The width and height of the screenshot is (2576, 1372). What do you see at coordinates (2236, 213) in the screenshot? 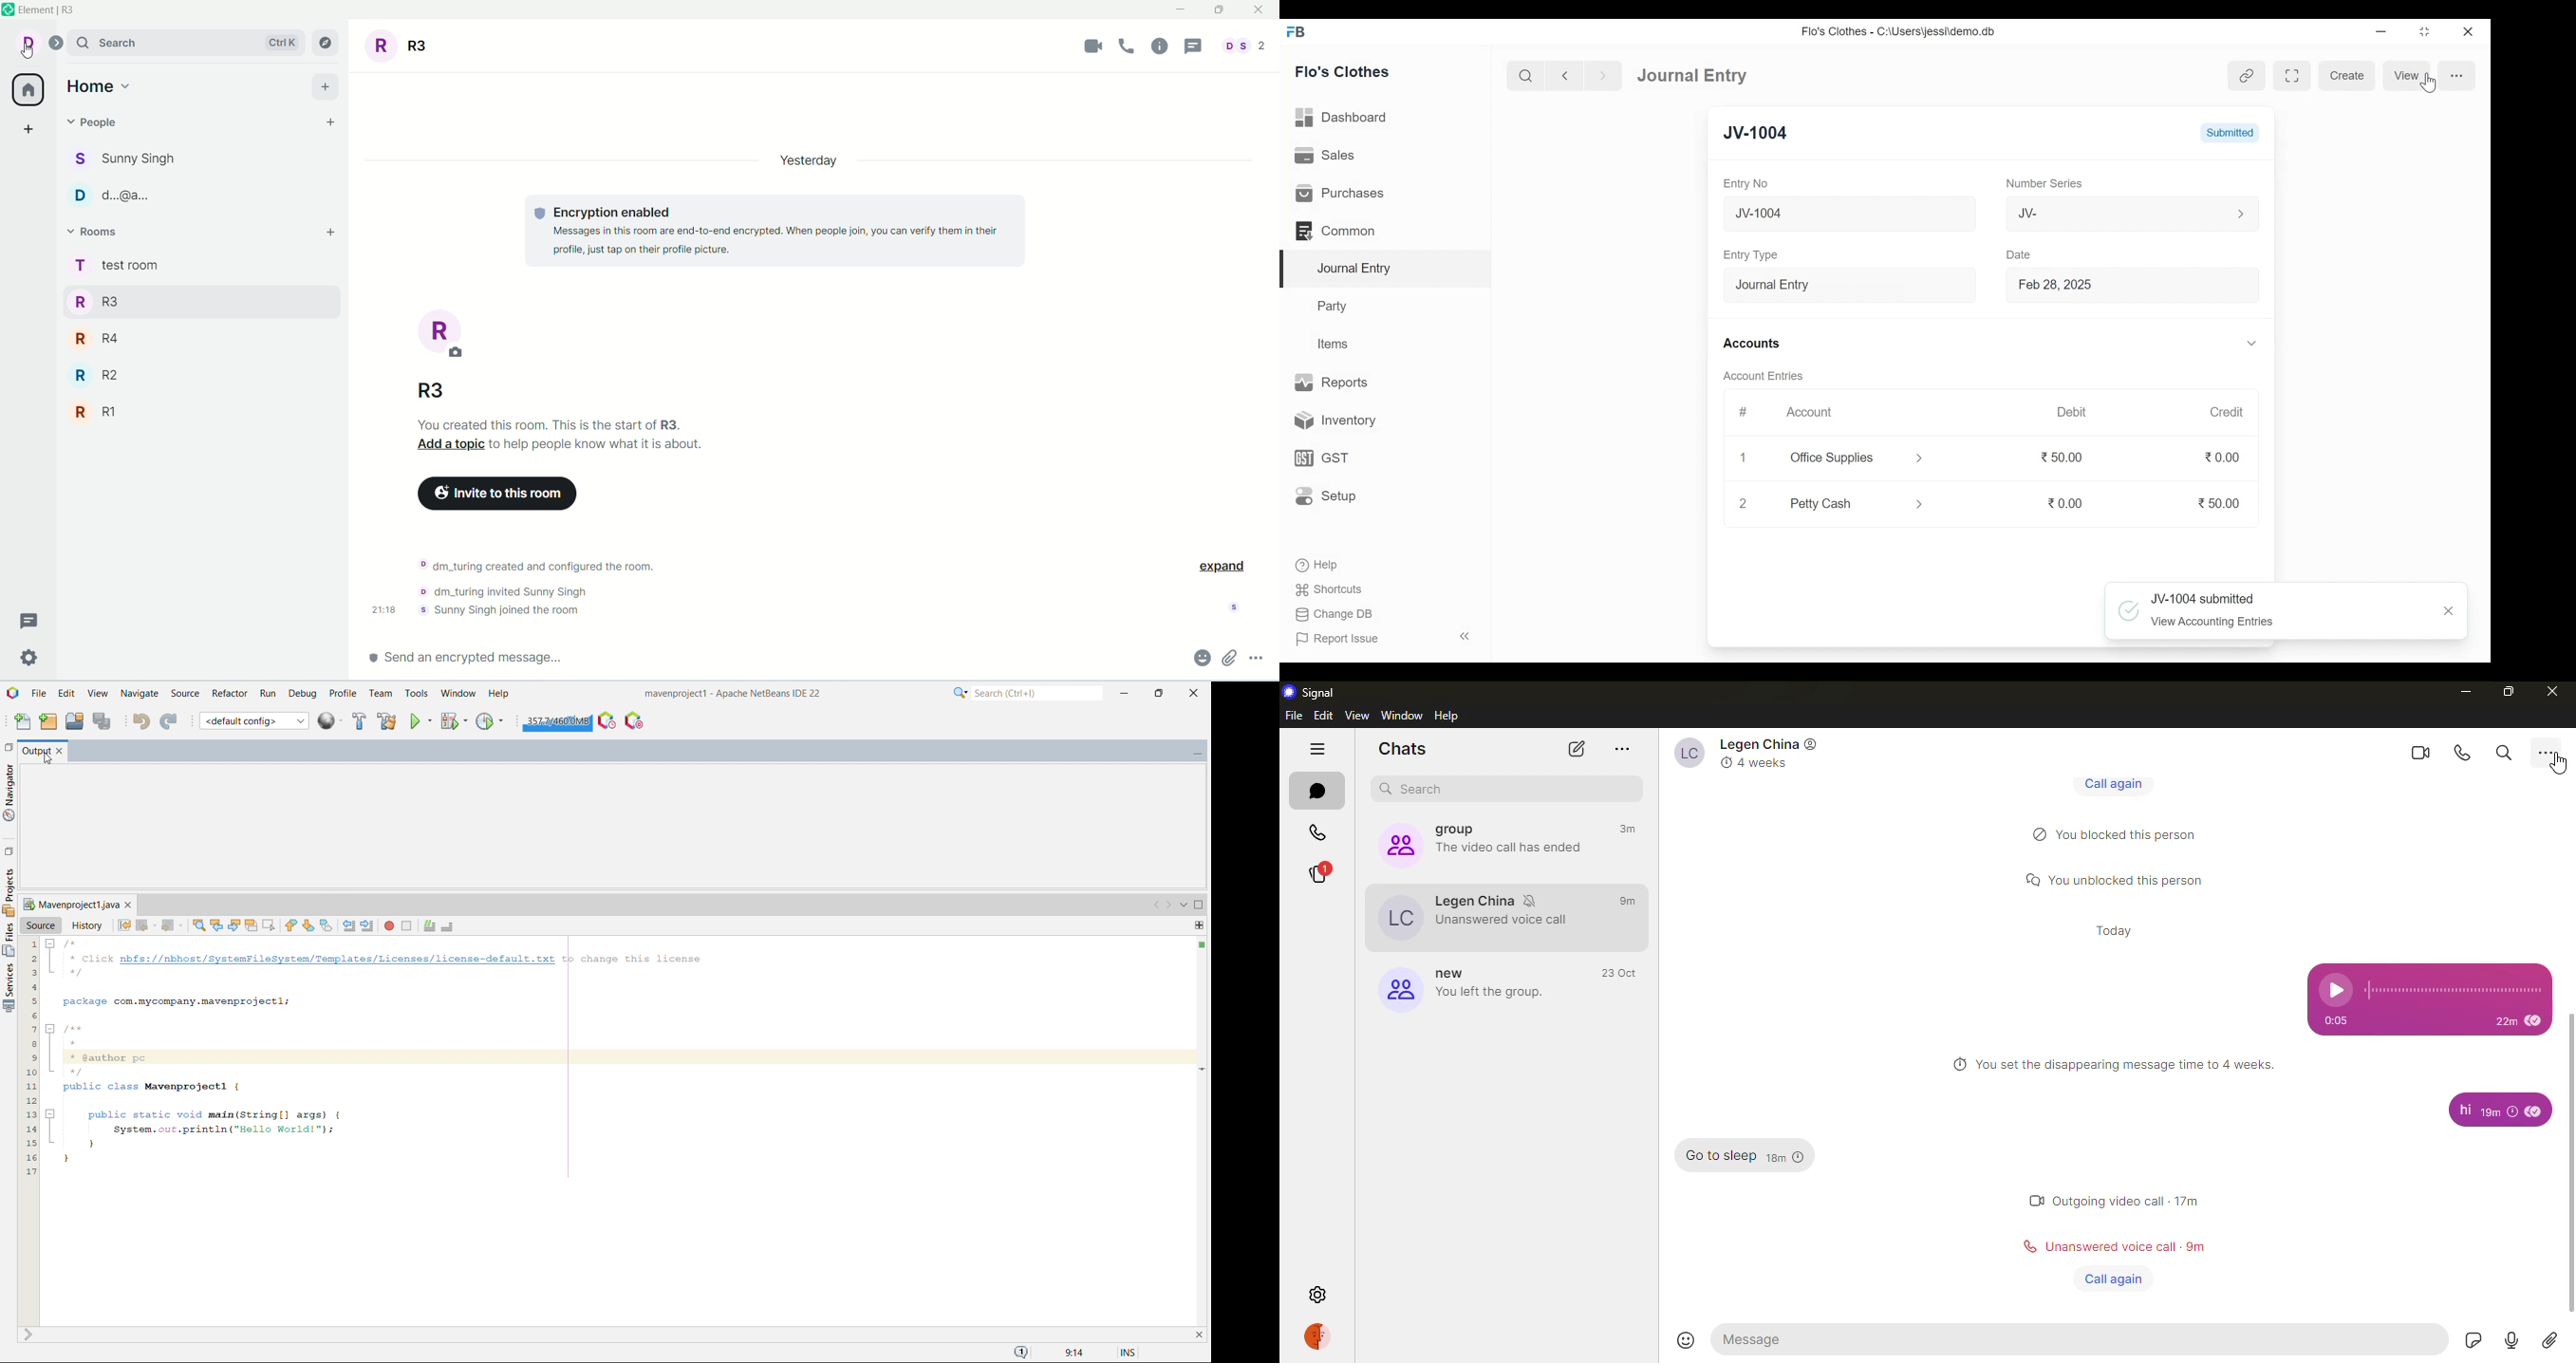
I see `Expand` at bounding box center [2236, 213].